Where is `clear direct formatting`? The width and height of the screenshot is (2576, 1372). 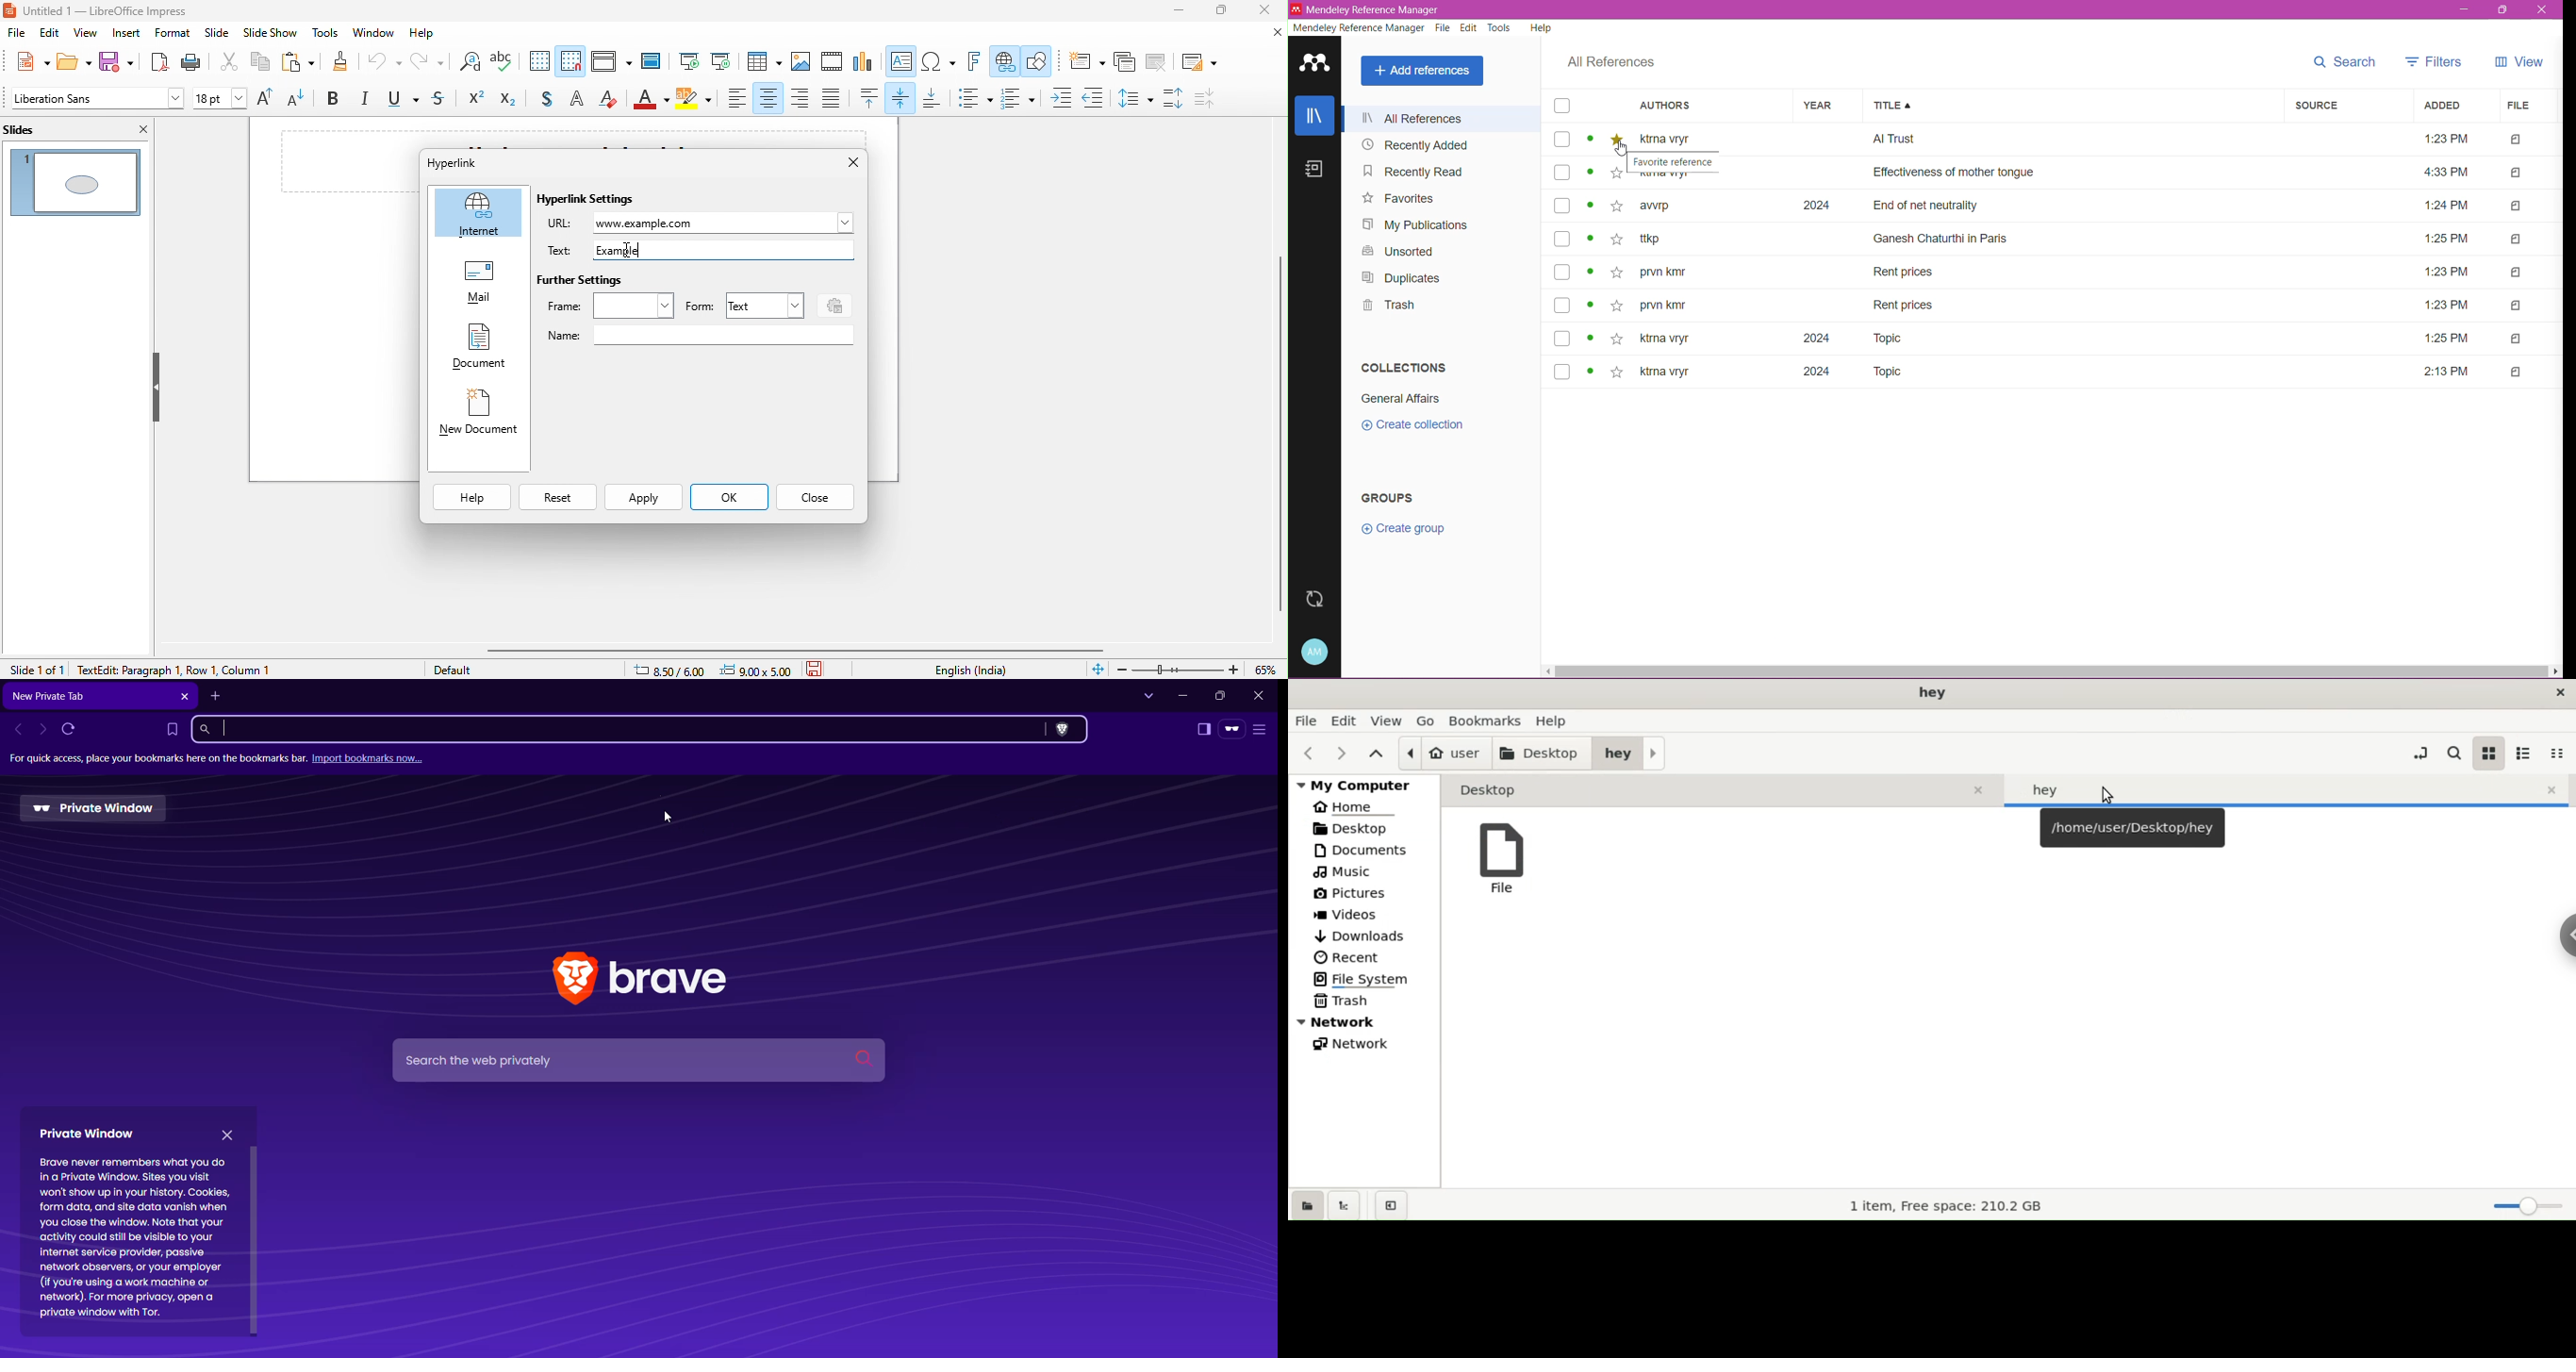 clear direct formatting is located at coordinates (610, 100).